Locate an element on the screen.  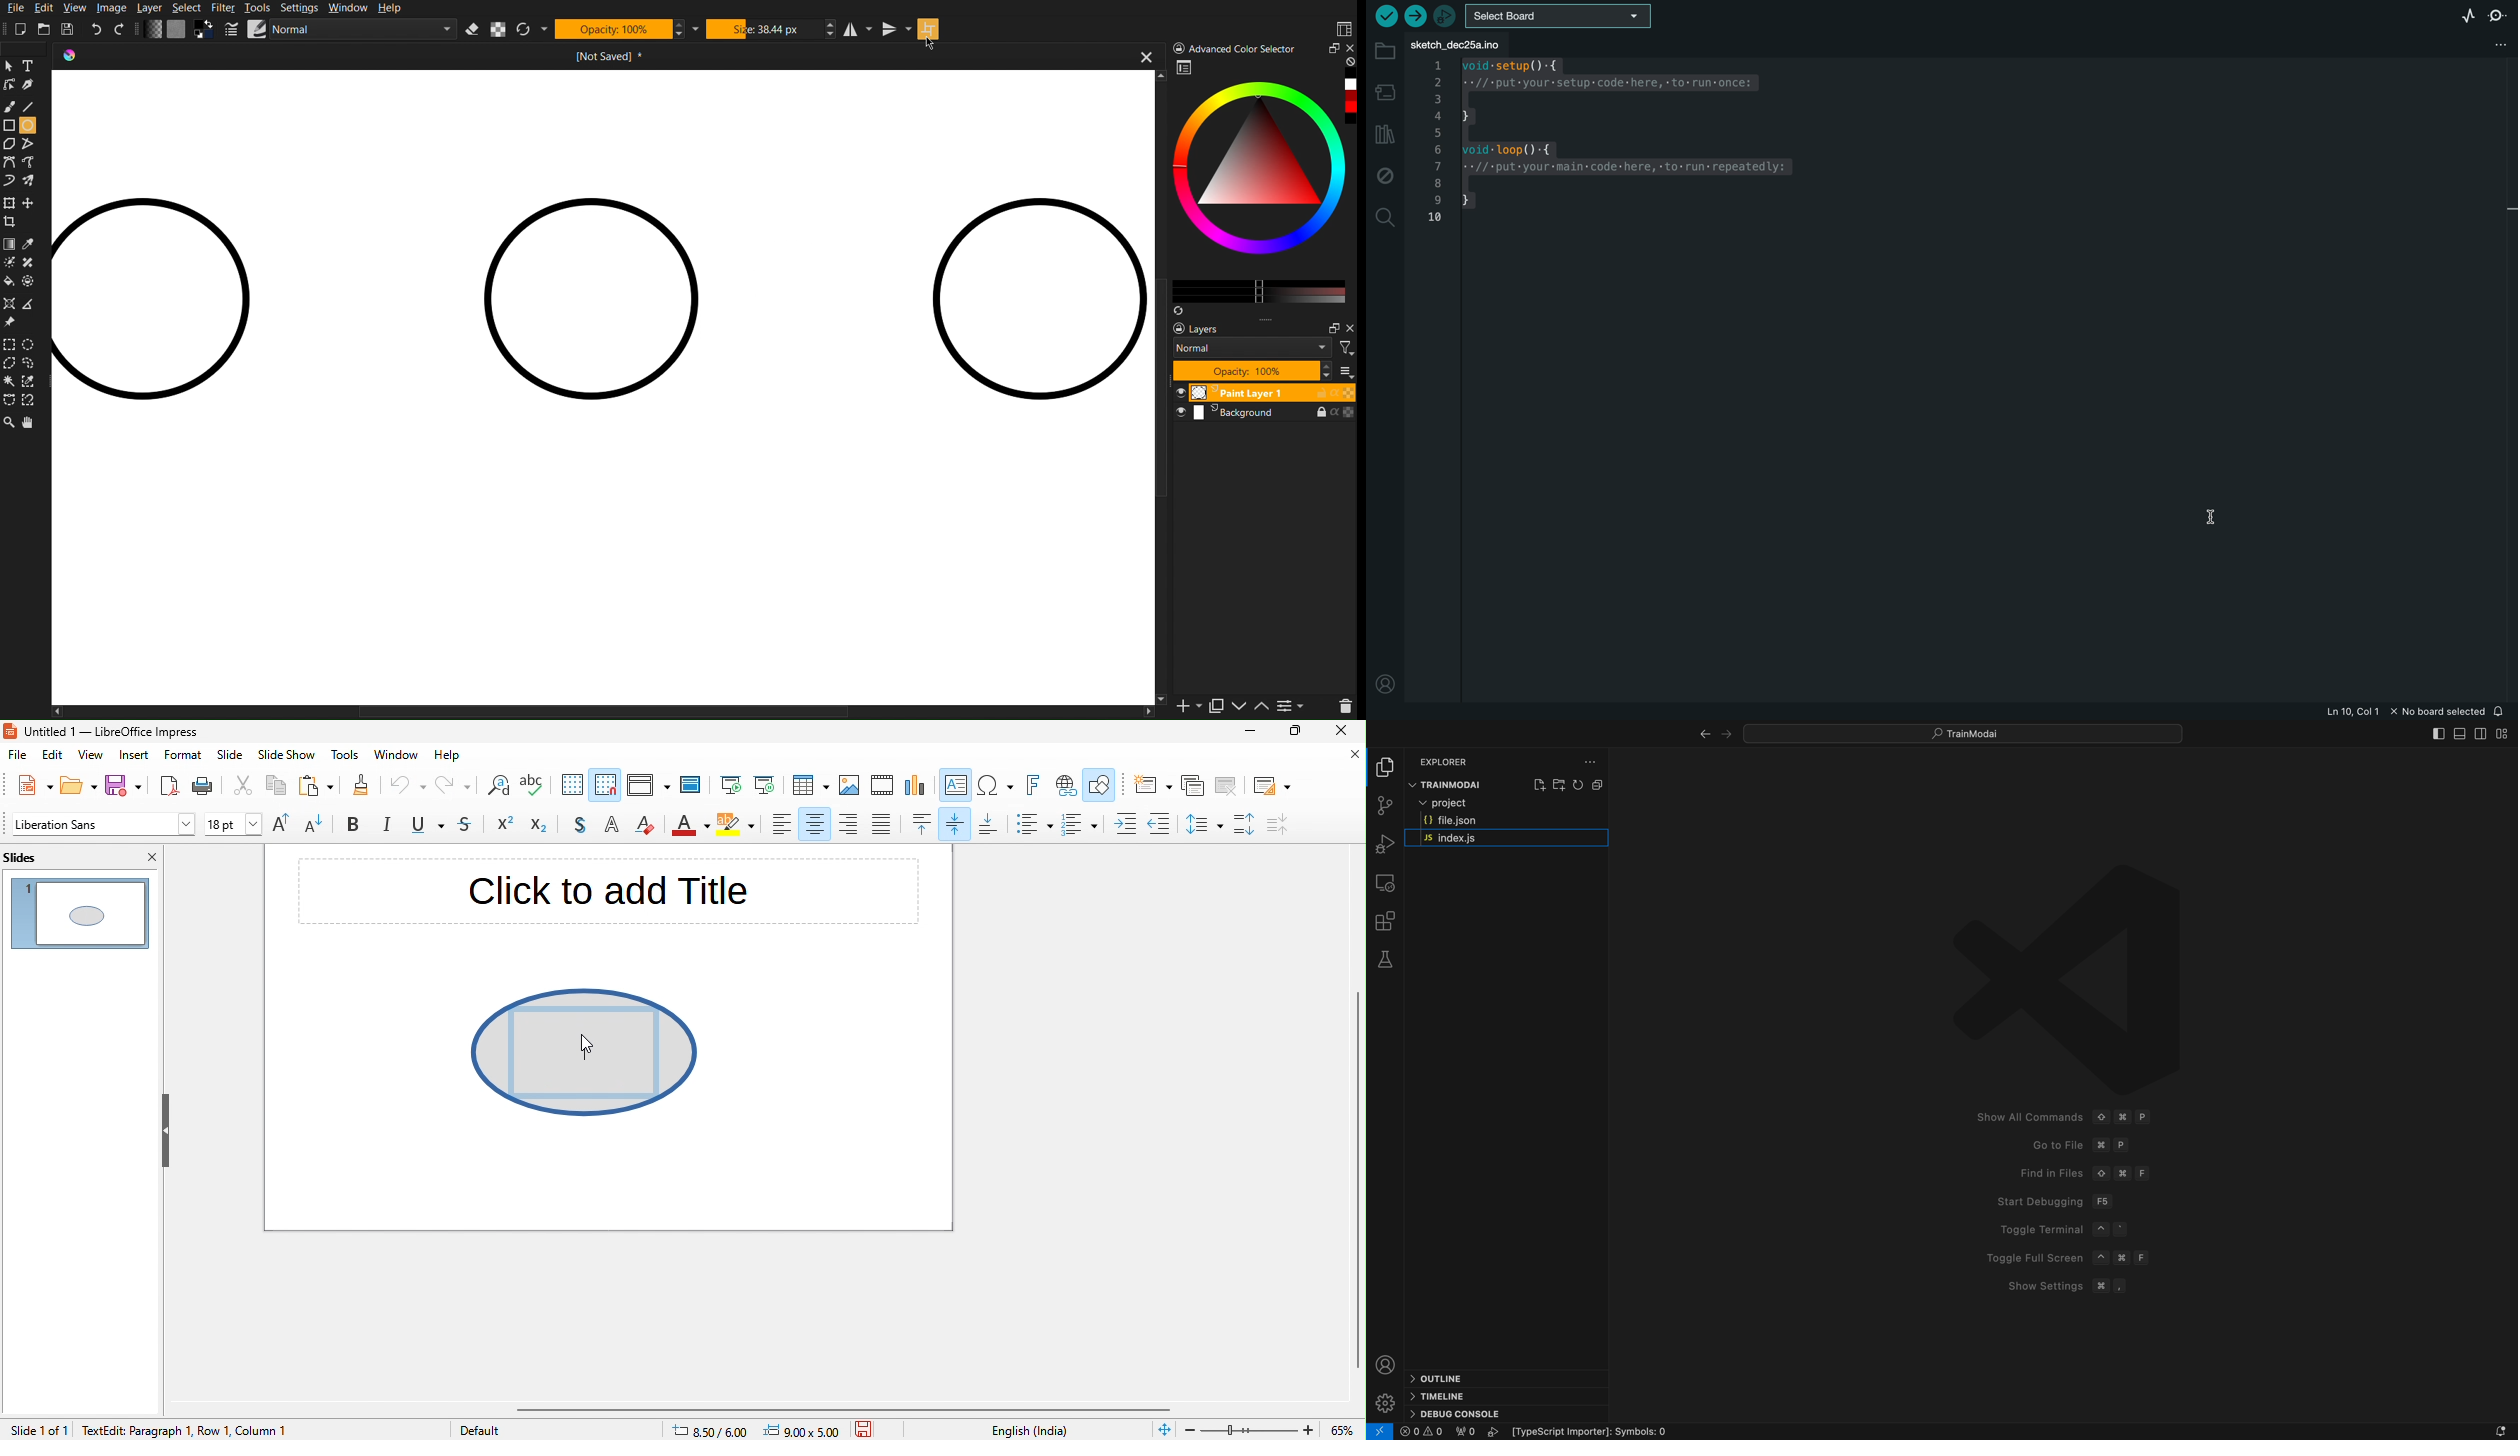
Horizontal Mirror is located at coordinates (859, 29).